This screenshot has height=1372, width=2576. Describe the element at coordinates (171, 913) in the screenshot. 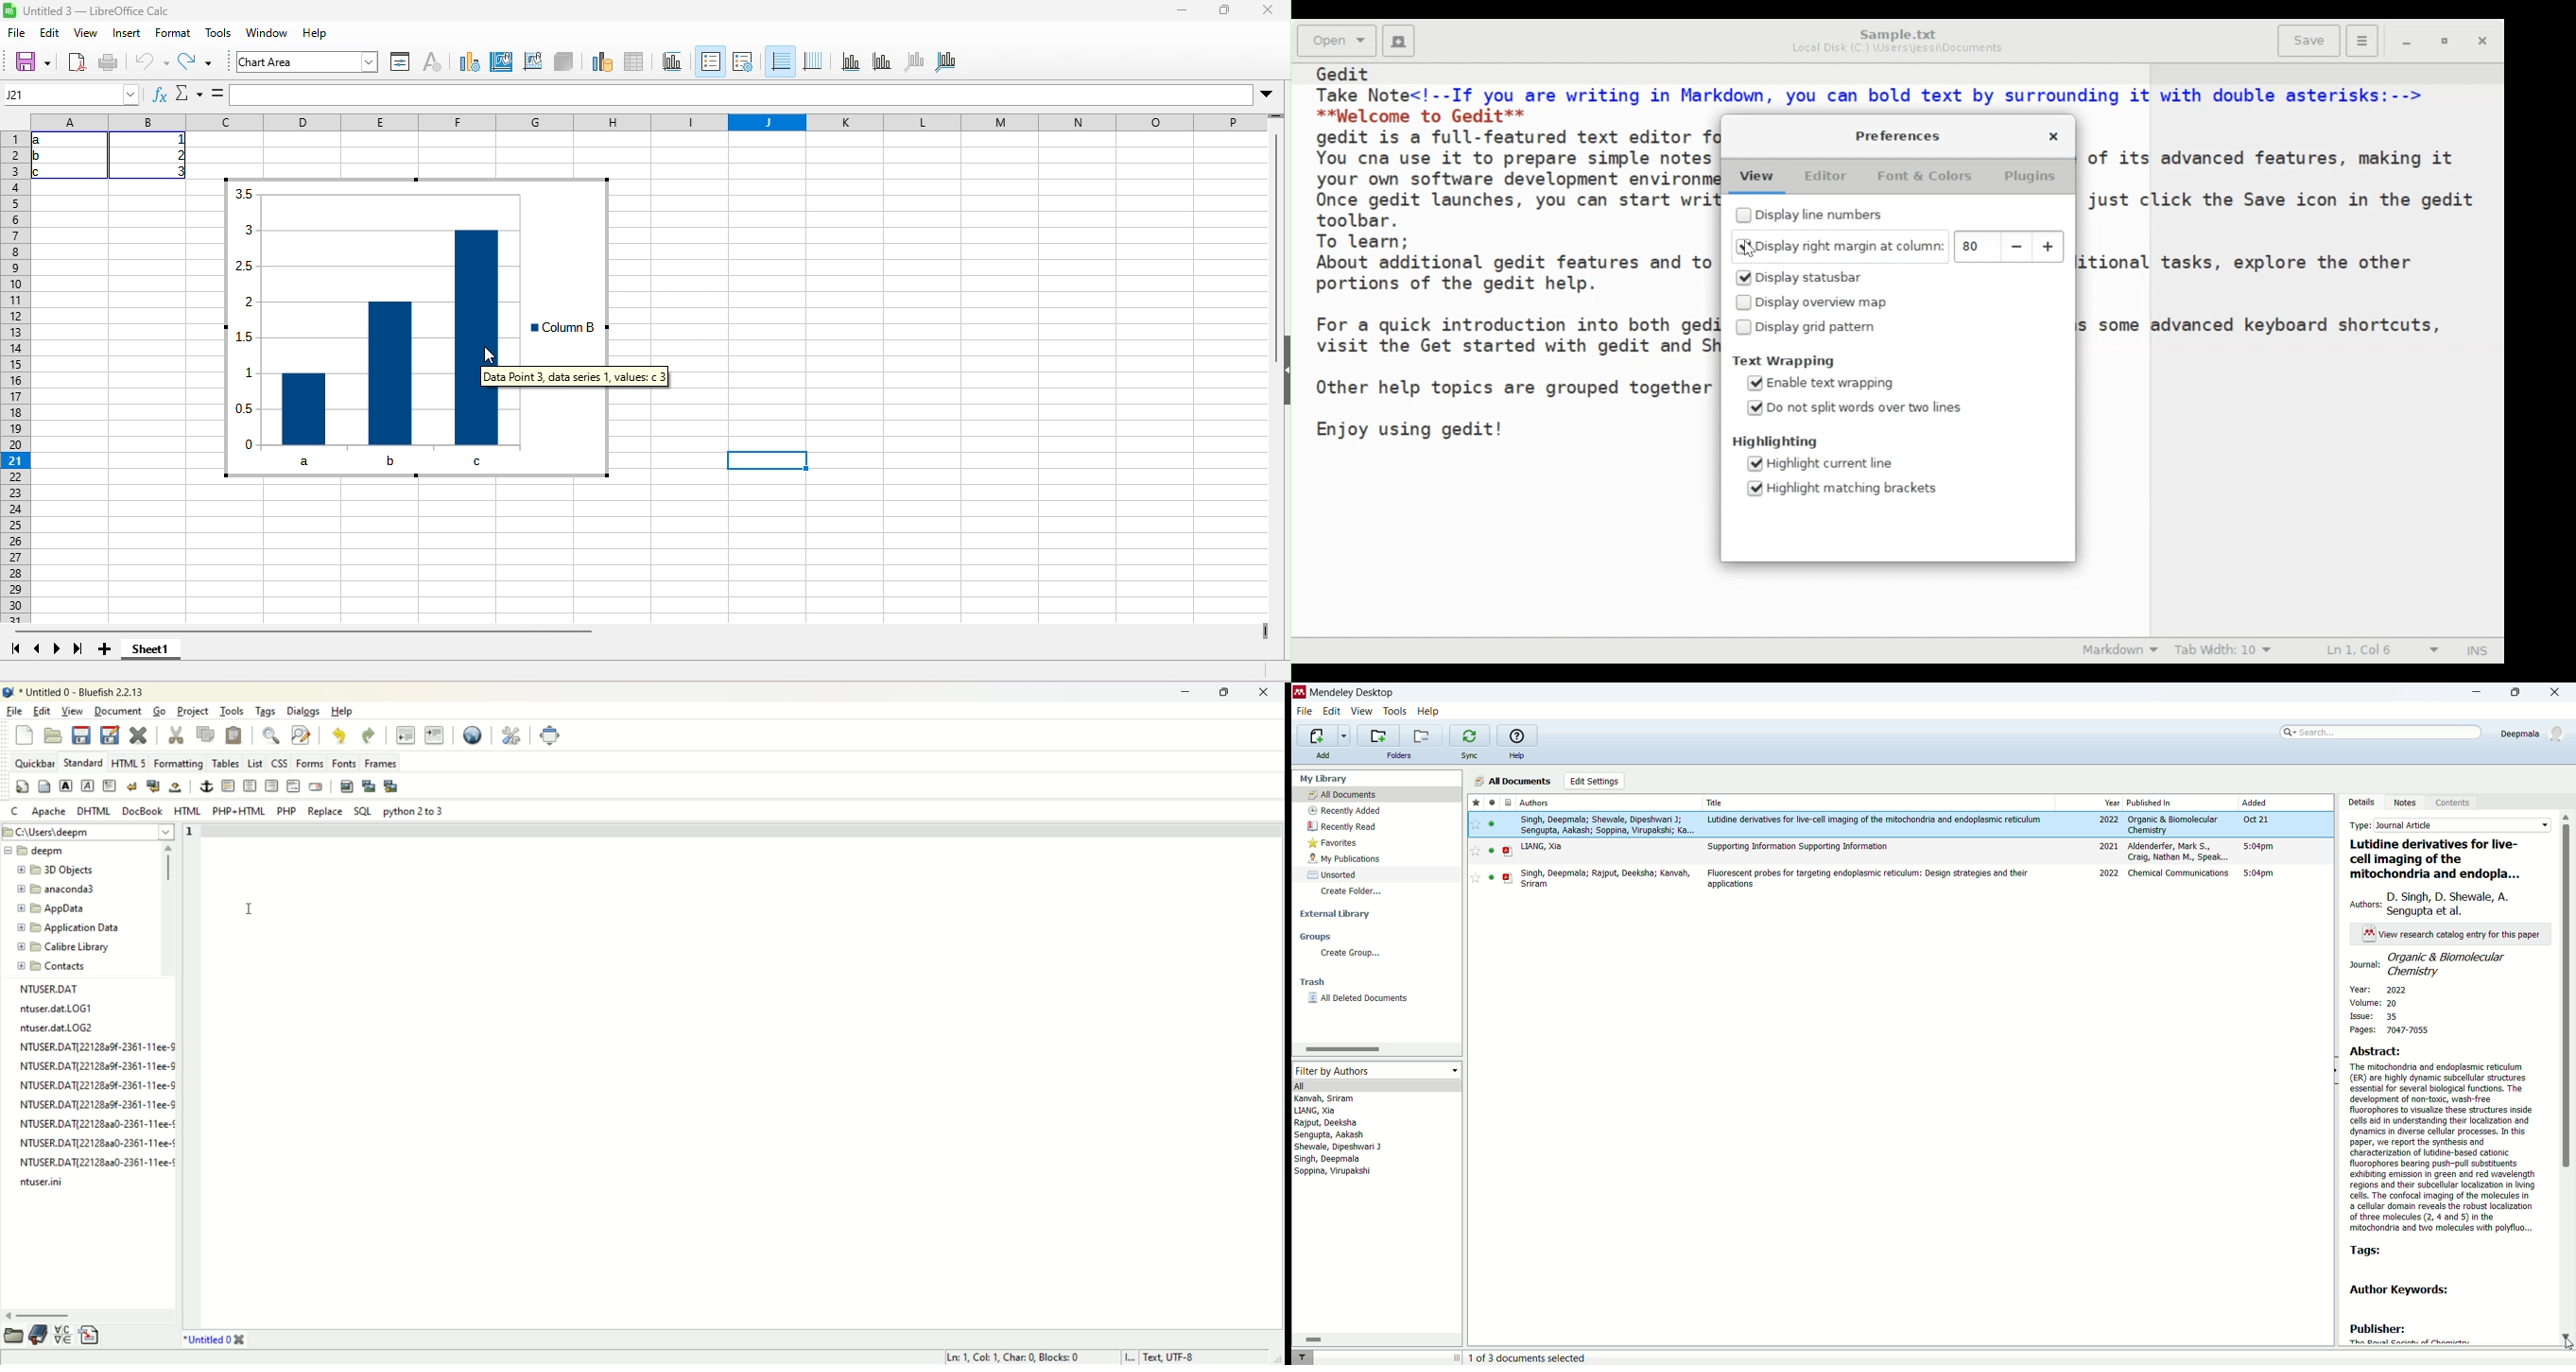

I see `scroll bar` at that location.